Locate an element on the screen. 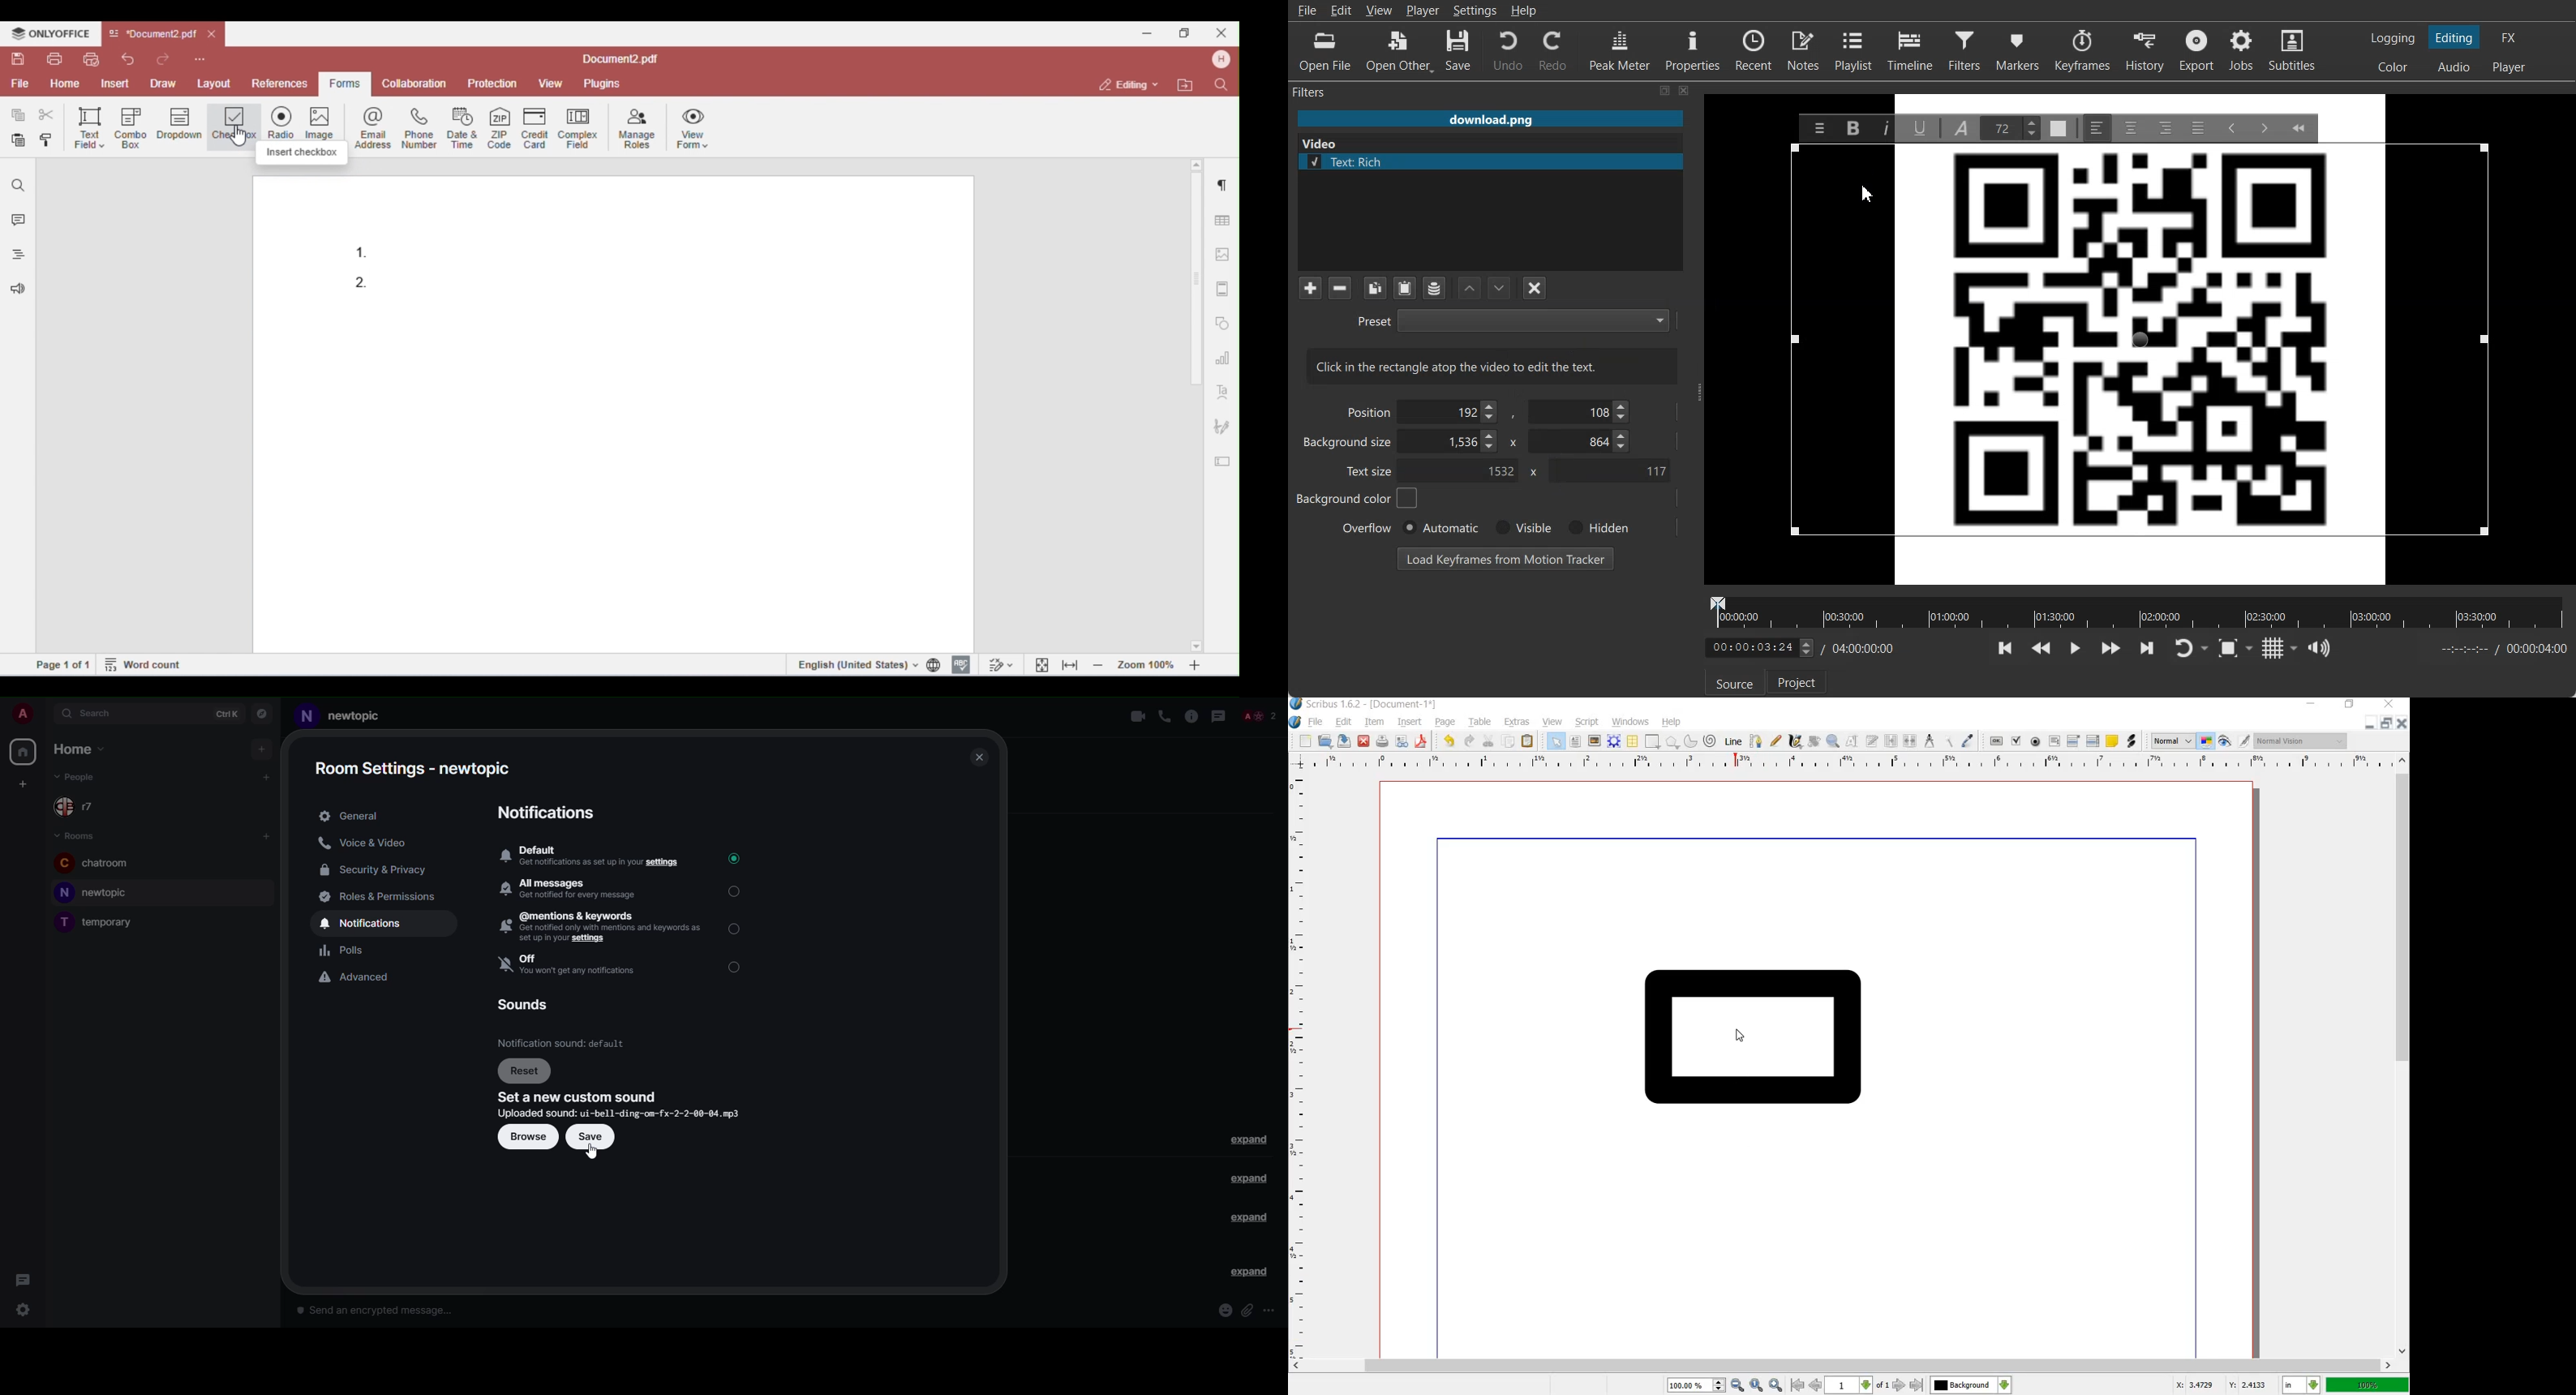  edit is located at coordinates (1343, 722).